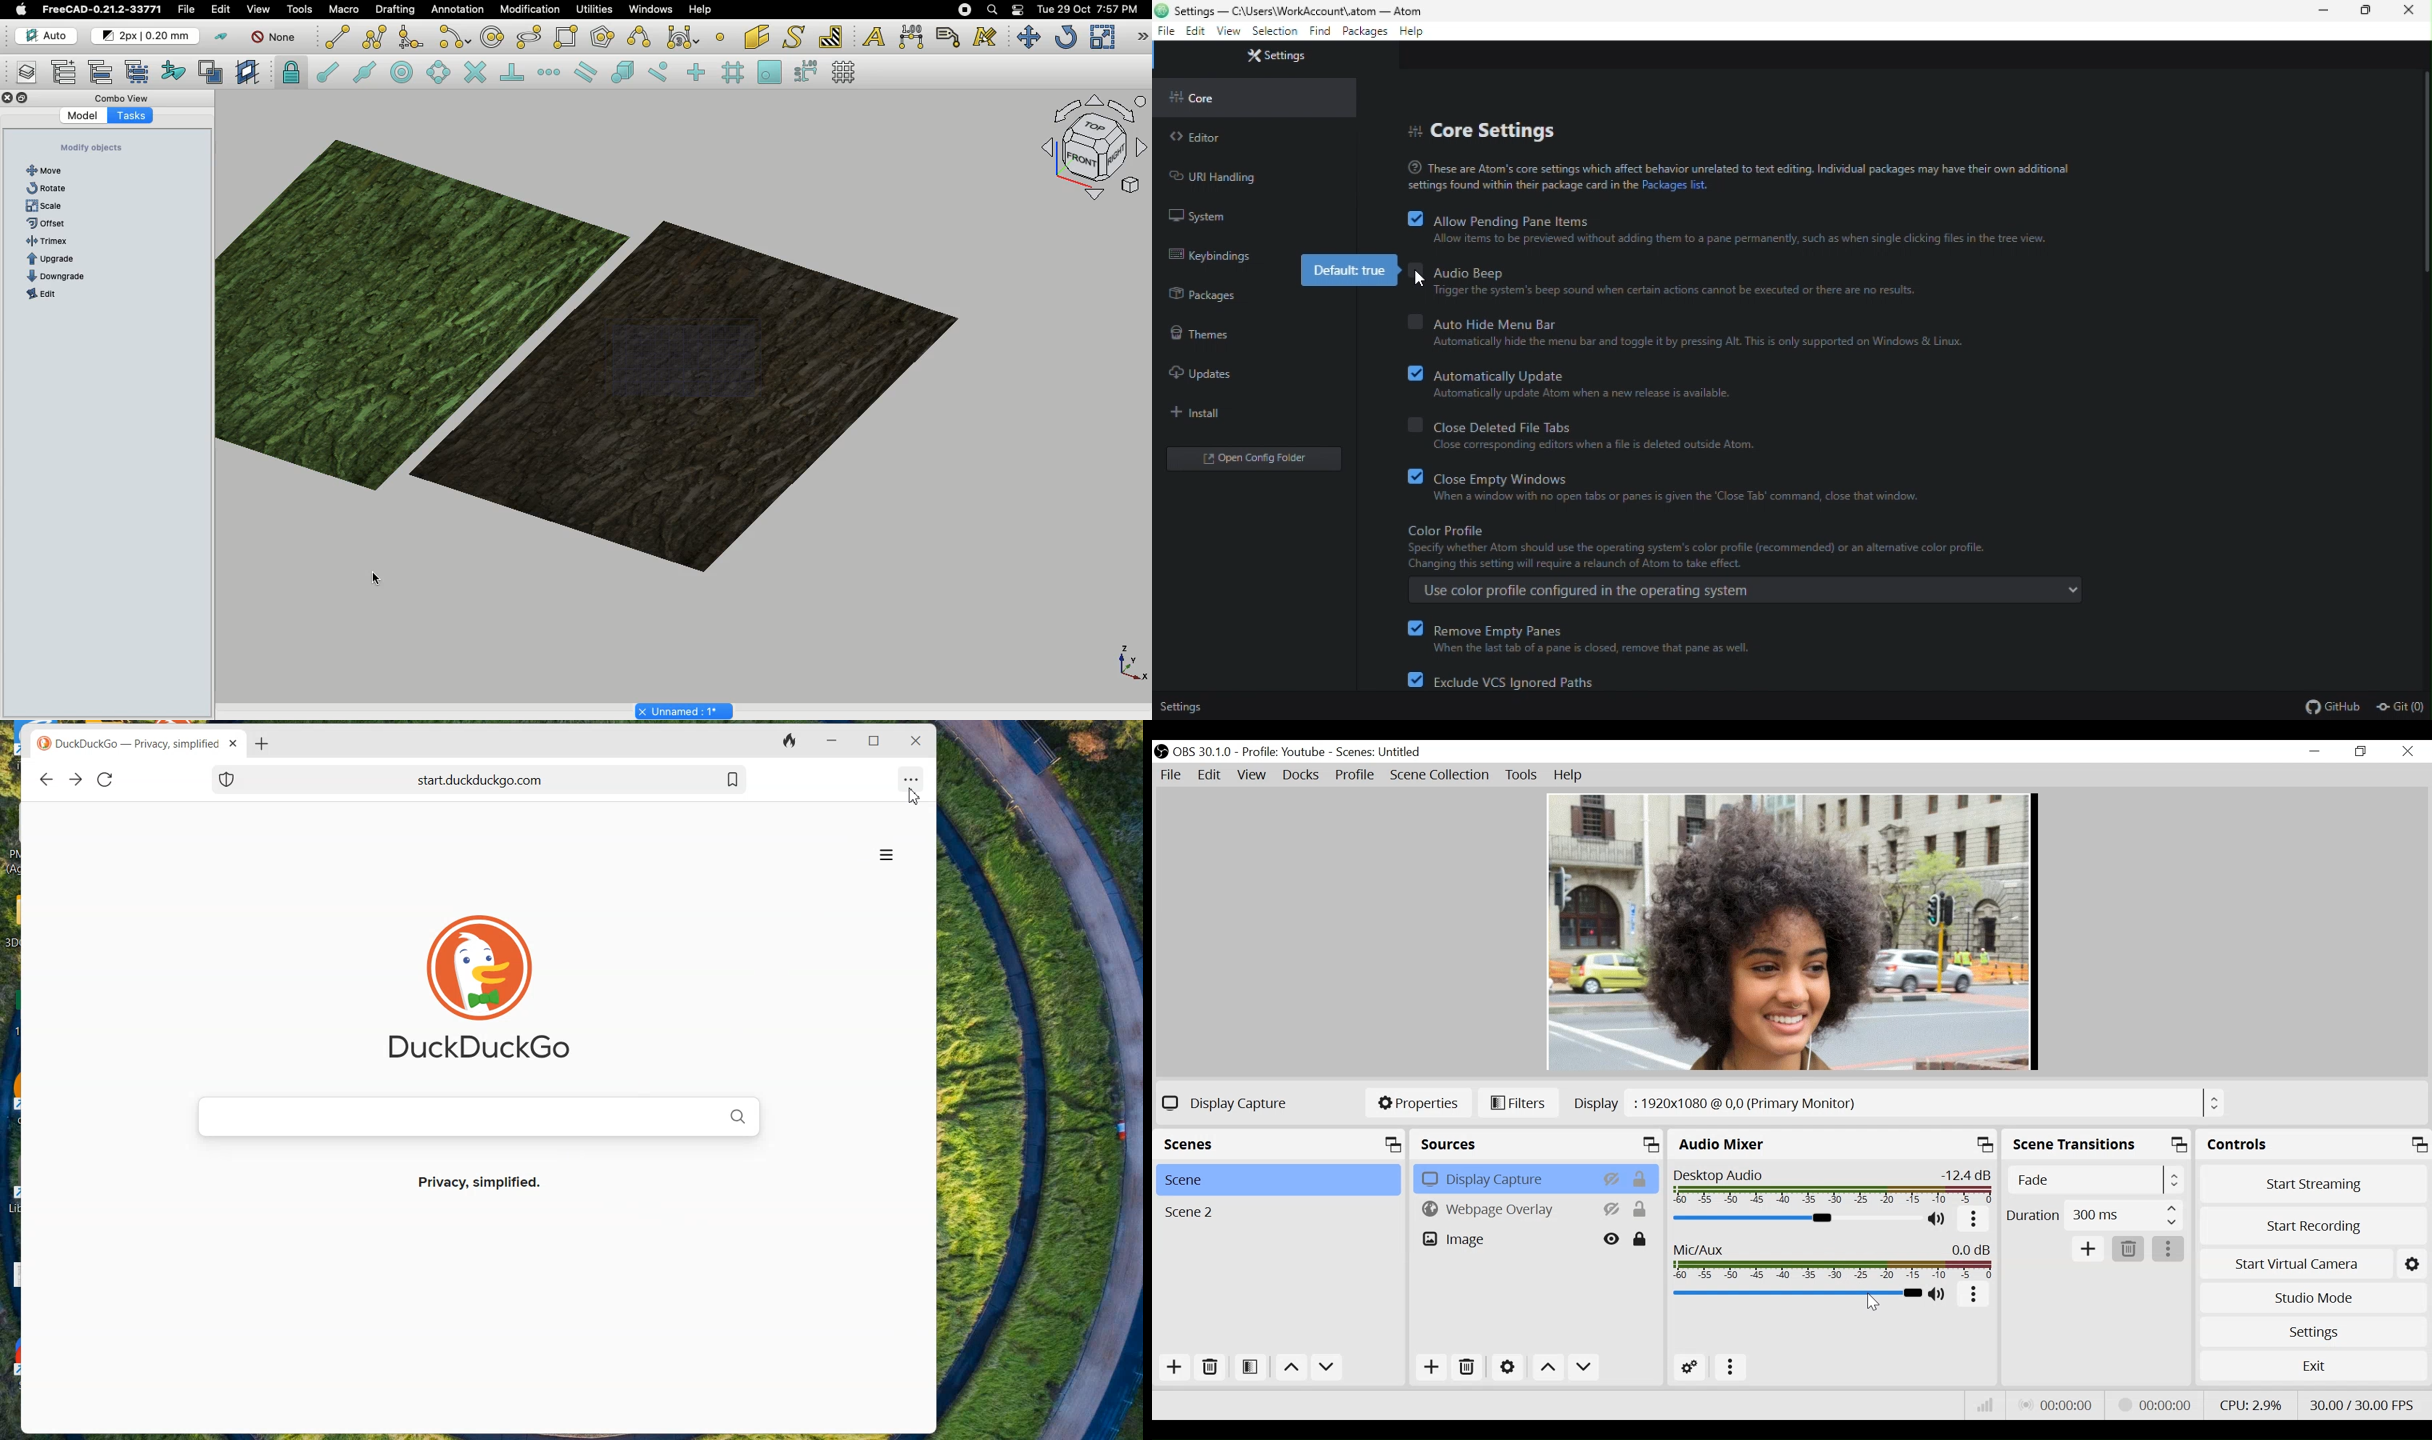 Image resolution: width=2436 pixels, height=1456 pixels. I want to click on hide/display, so click(1613, 1209).